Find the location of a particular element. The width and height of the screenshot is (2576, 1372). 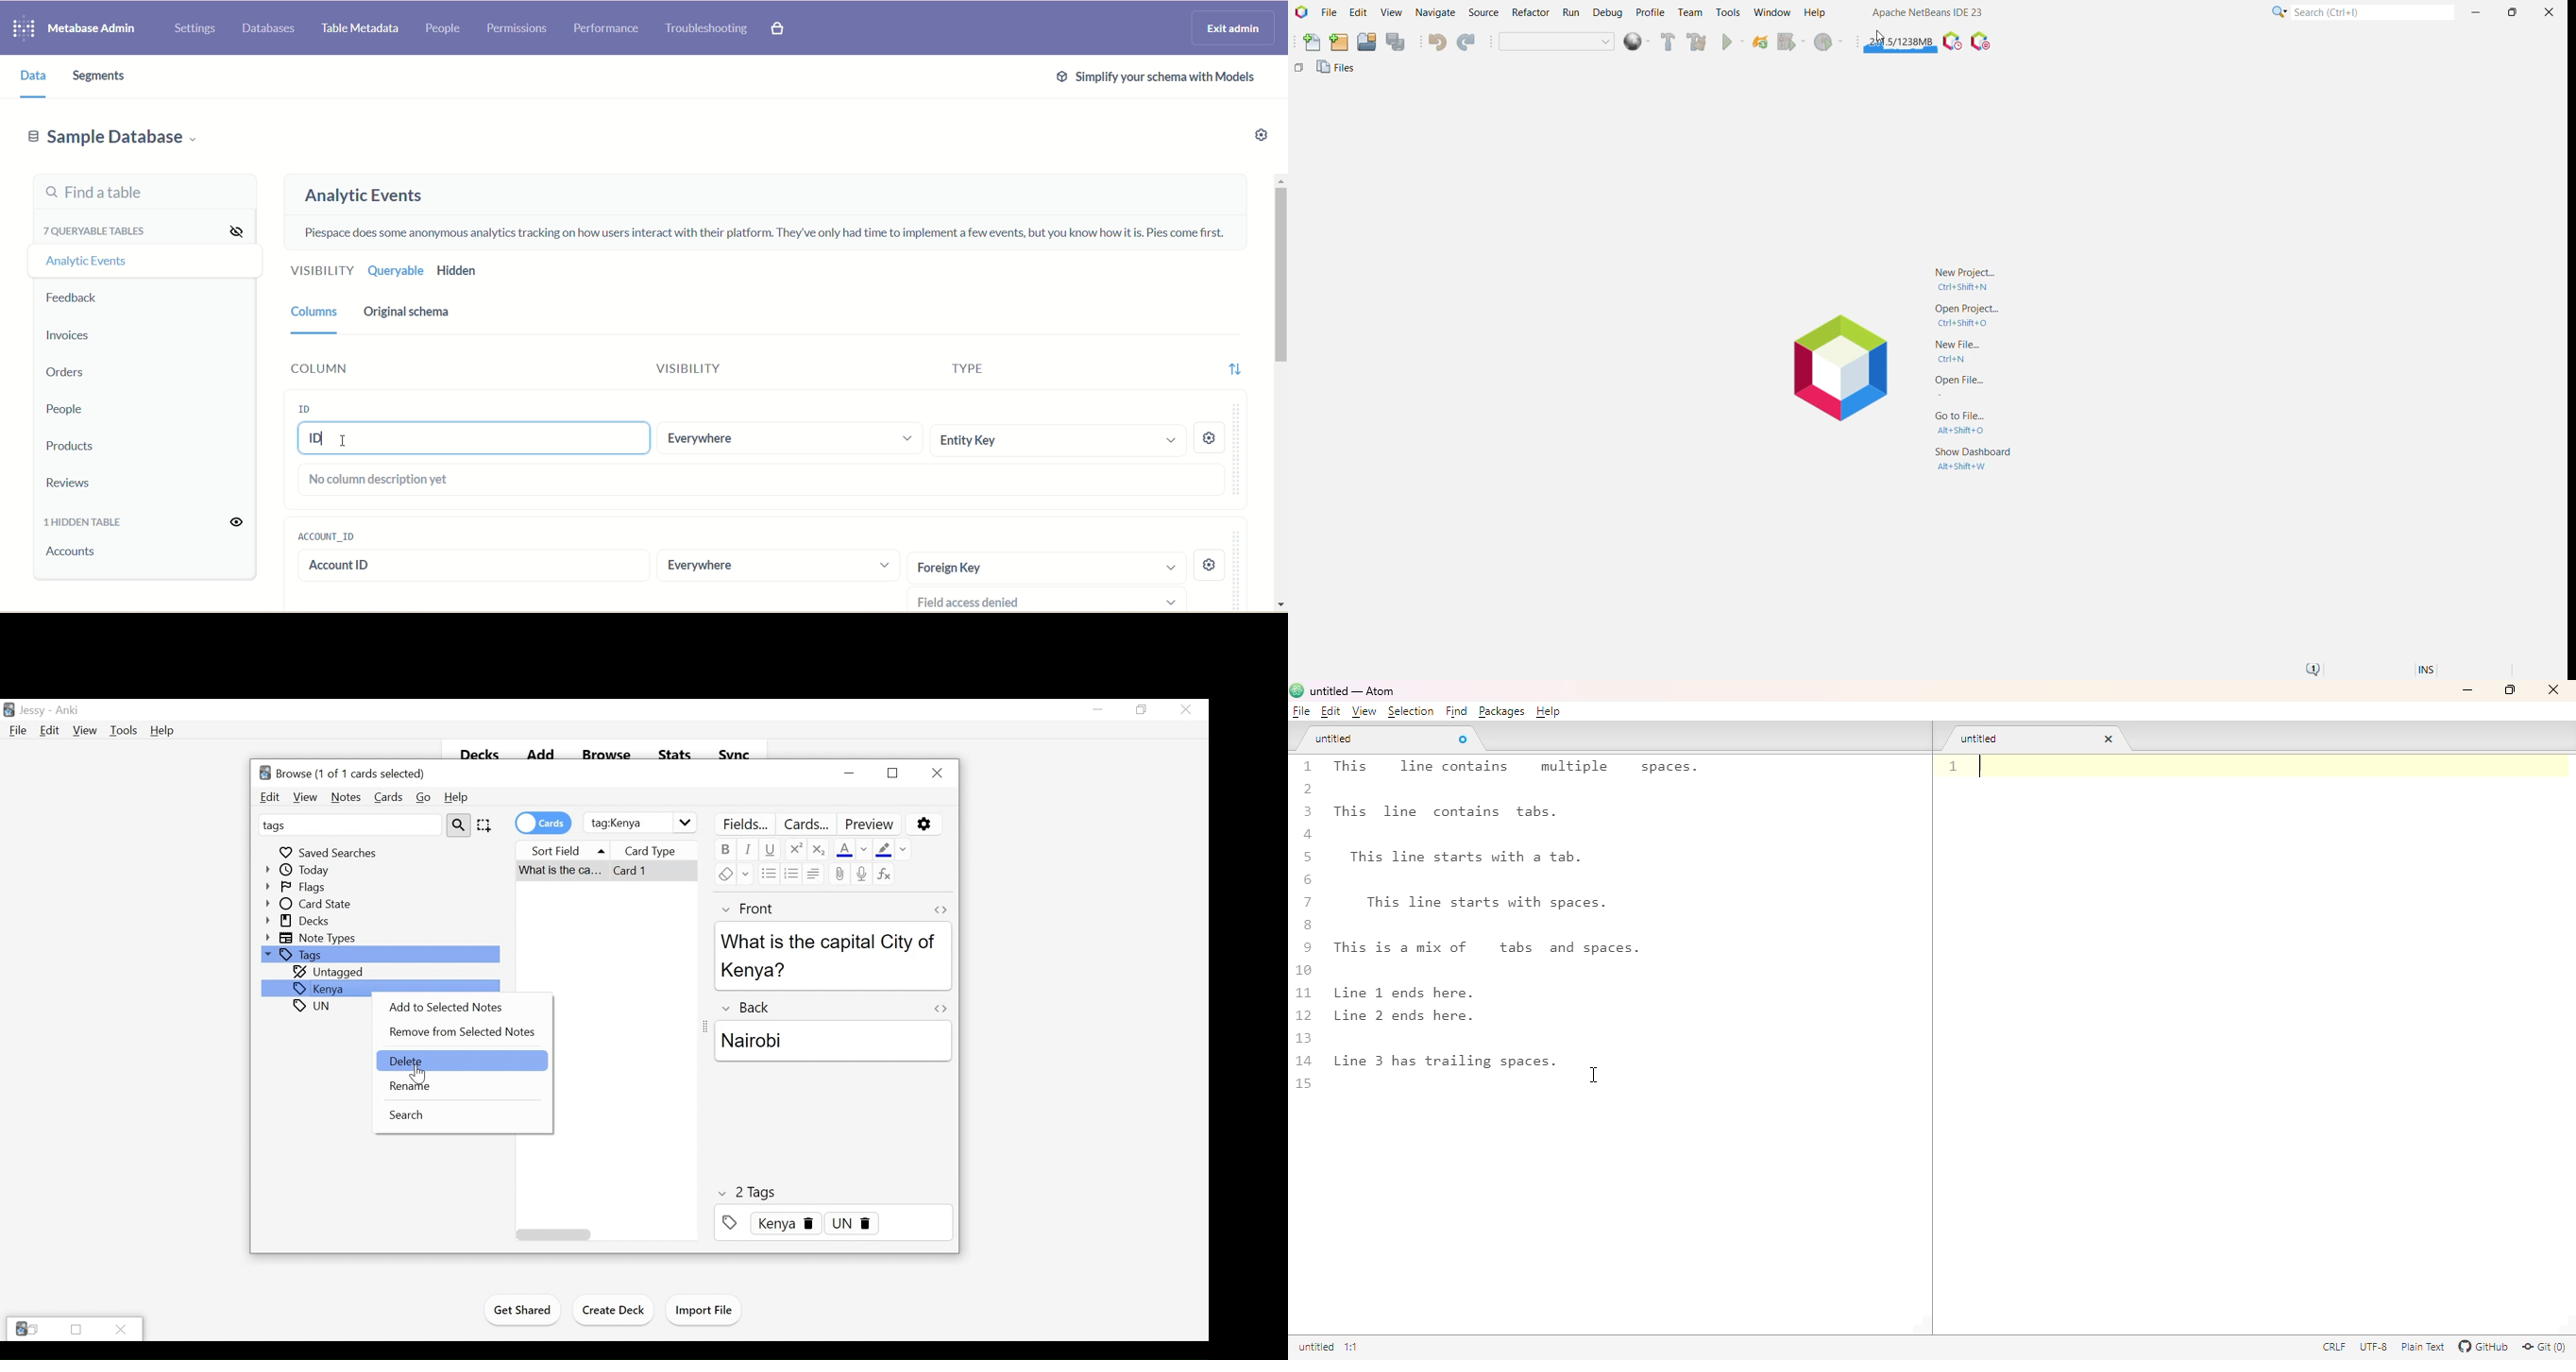

Delete is located at coordinates (463, 1060).